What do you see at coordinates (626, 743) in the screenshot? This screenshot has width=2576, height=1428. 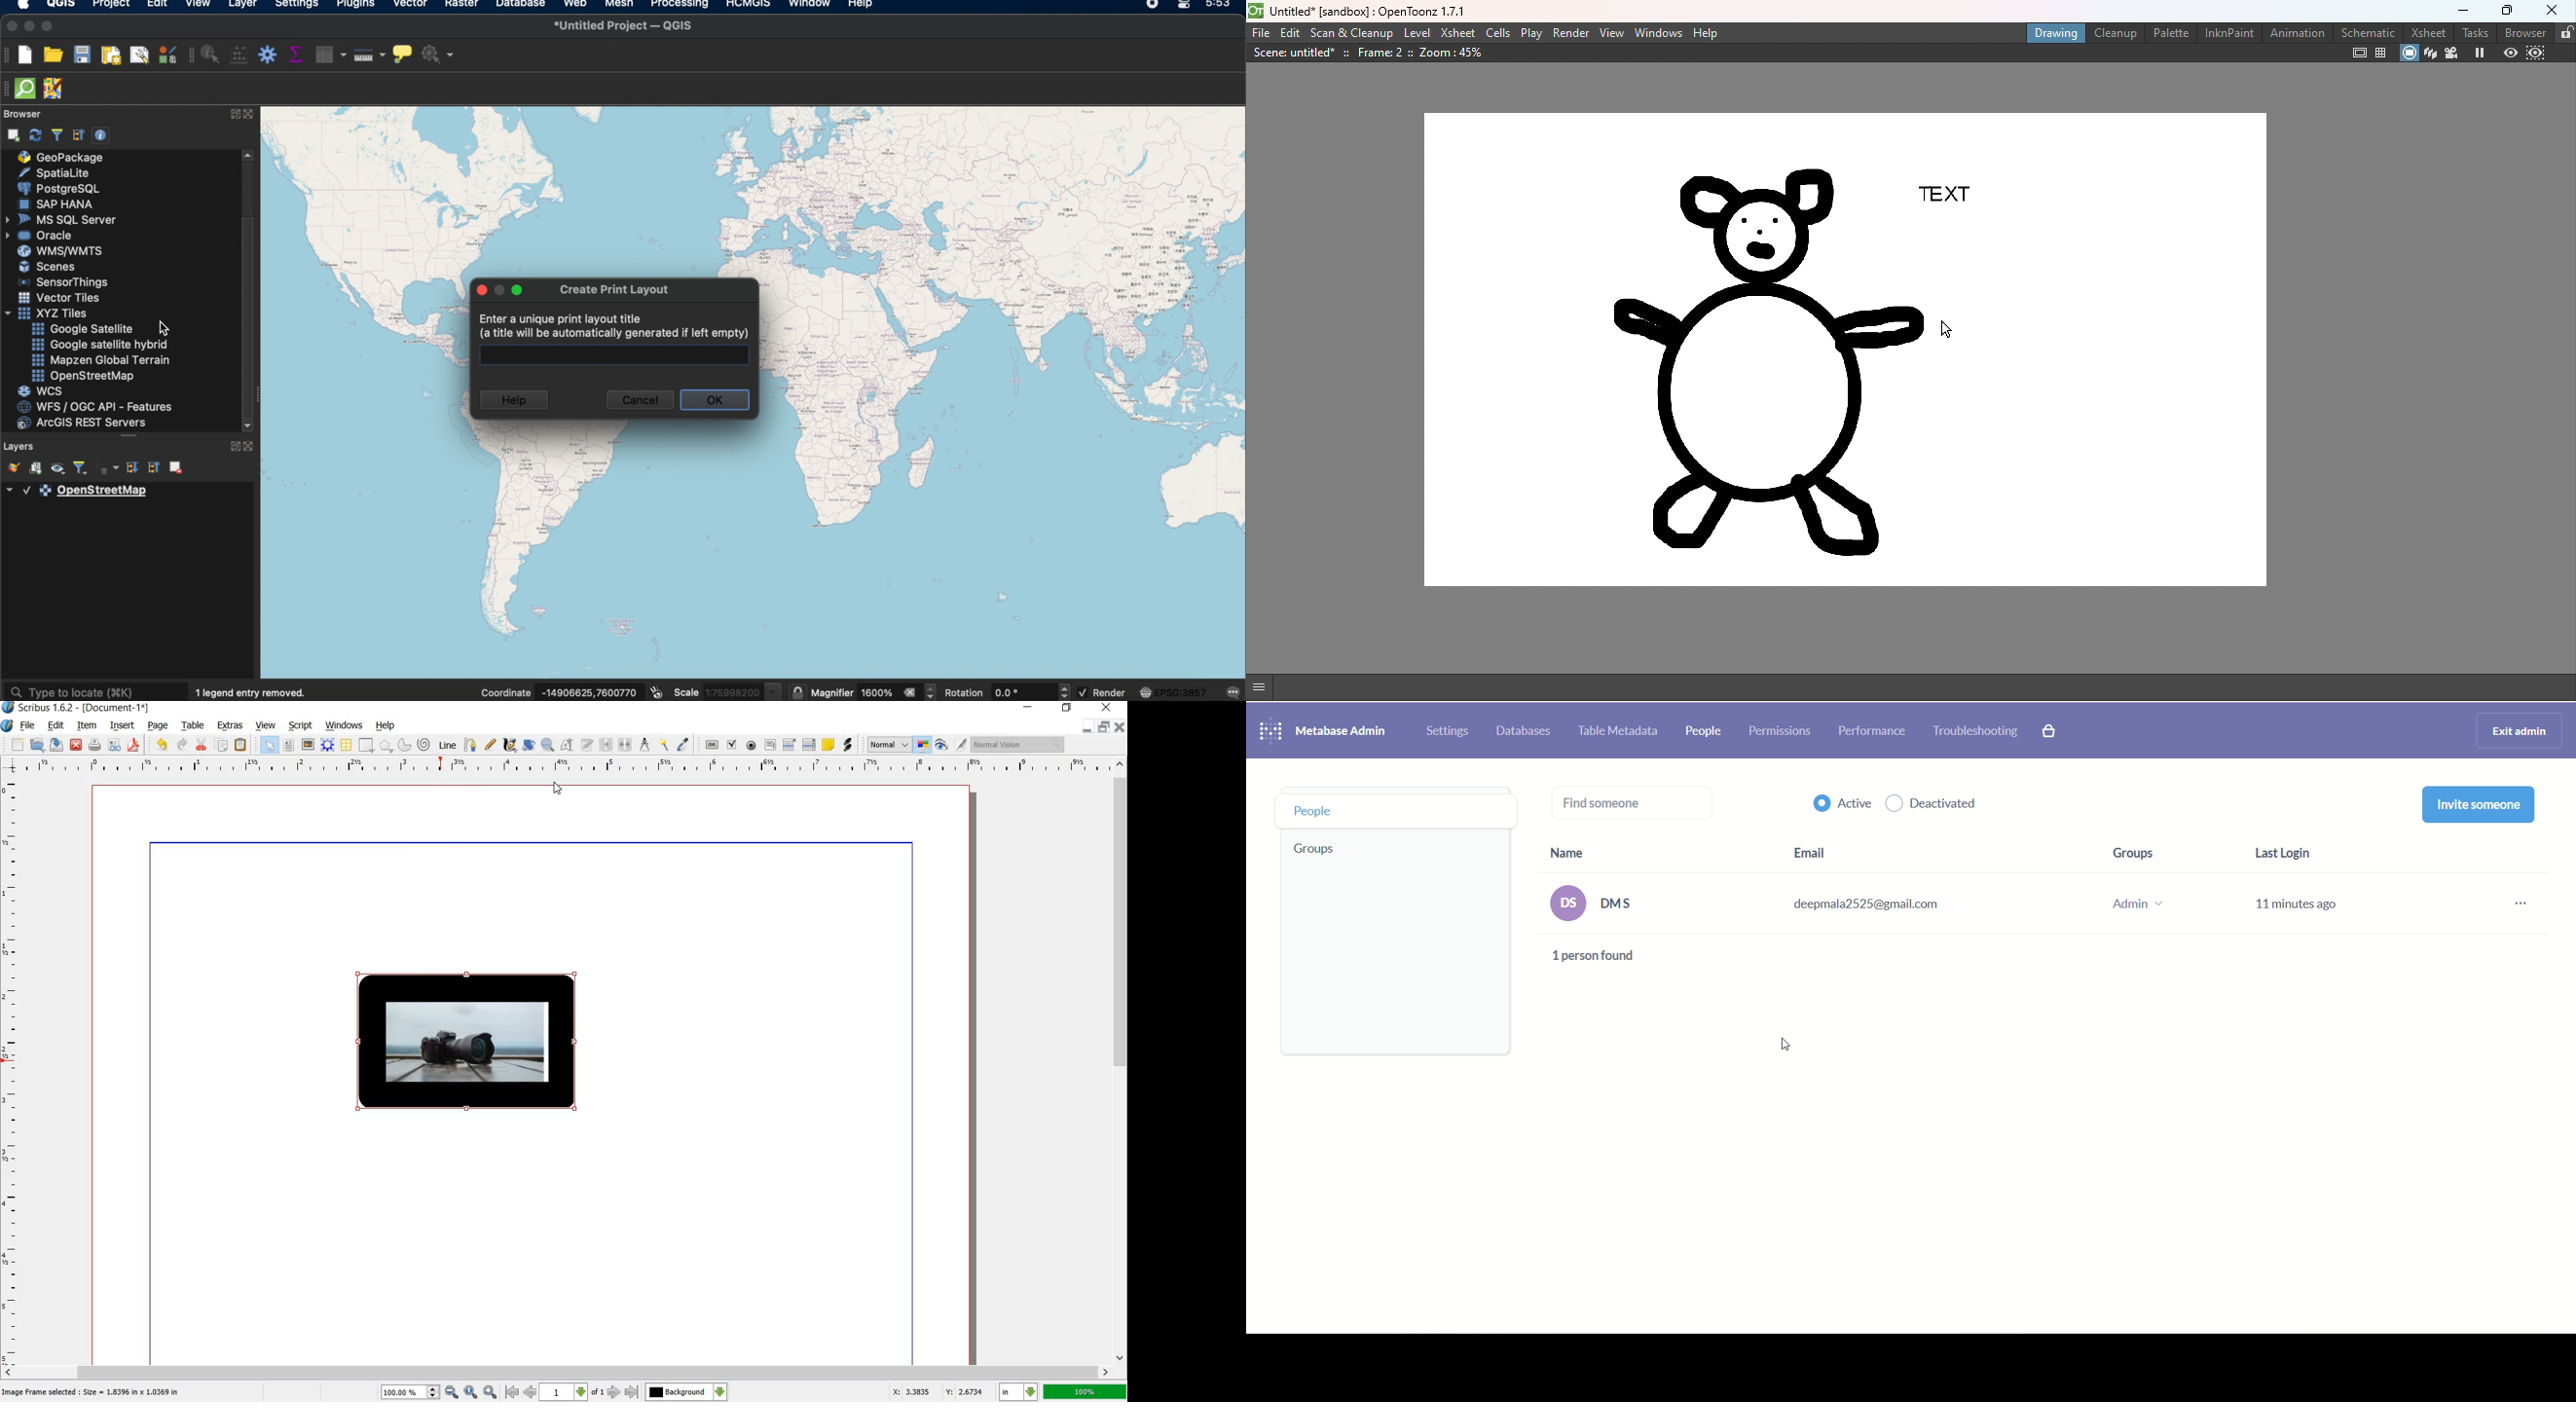 I see `unlink text frames` at bounding box center [626, 743].